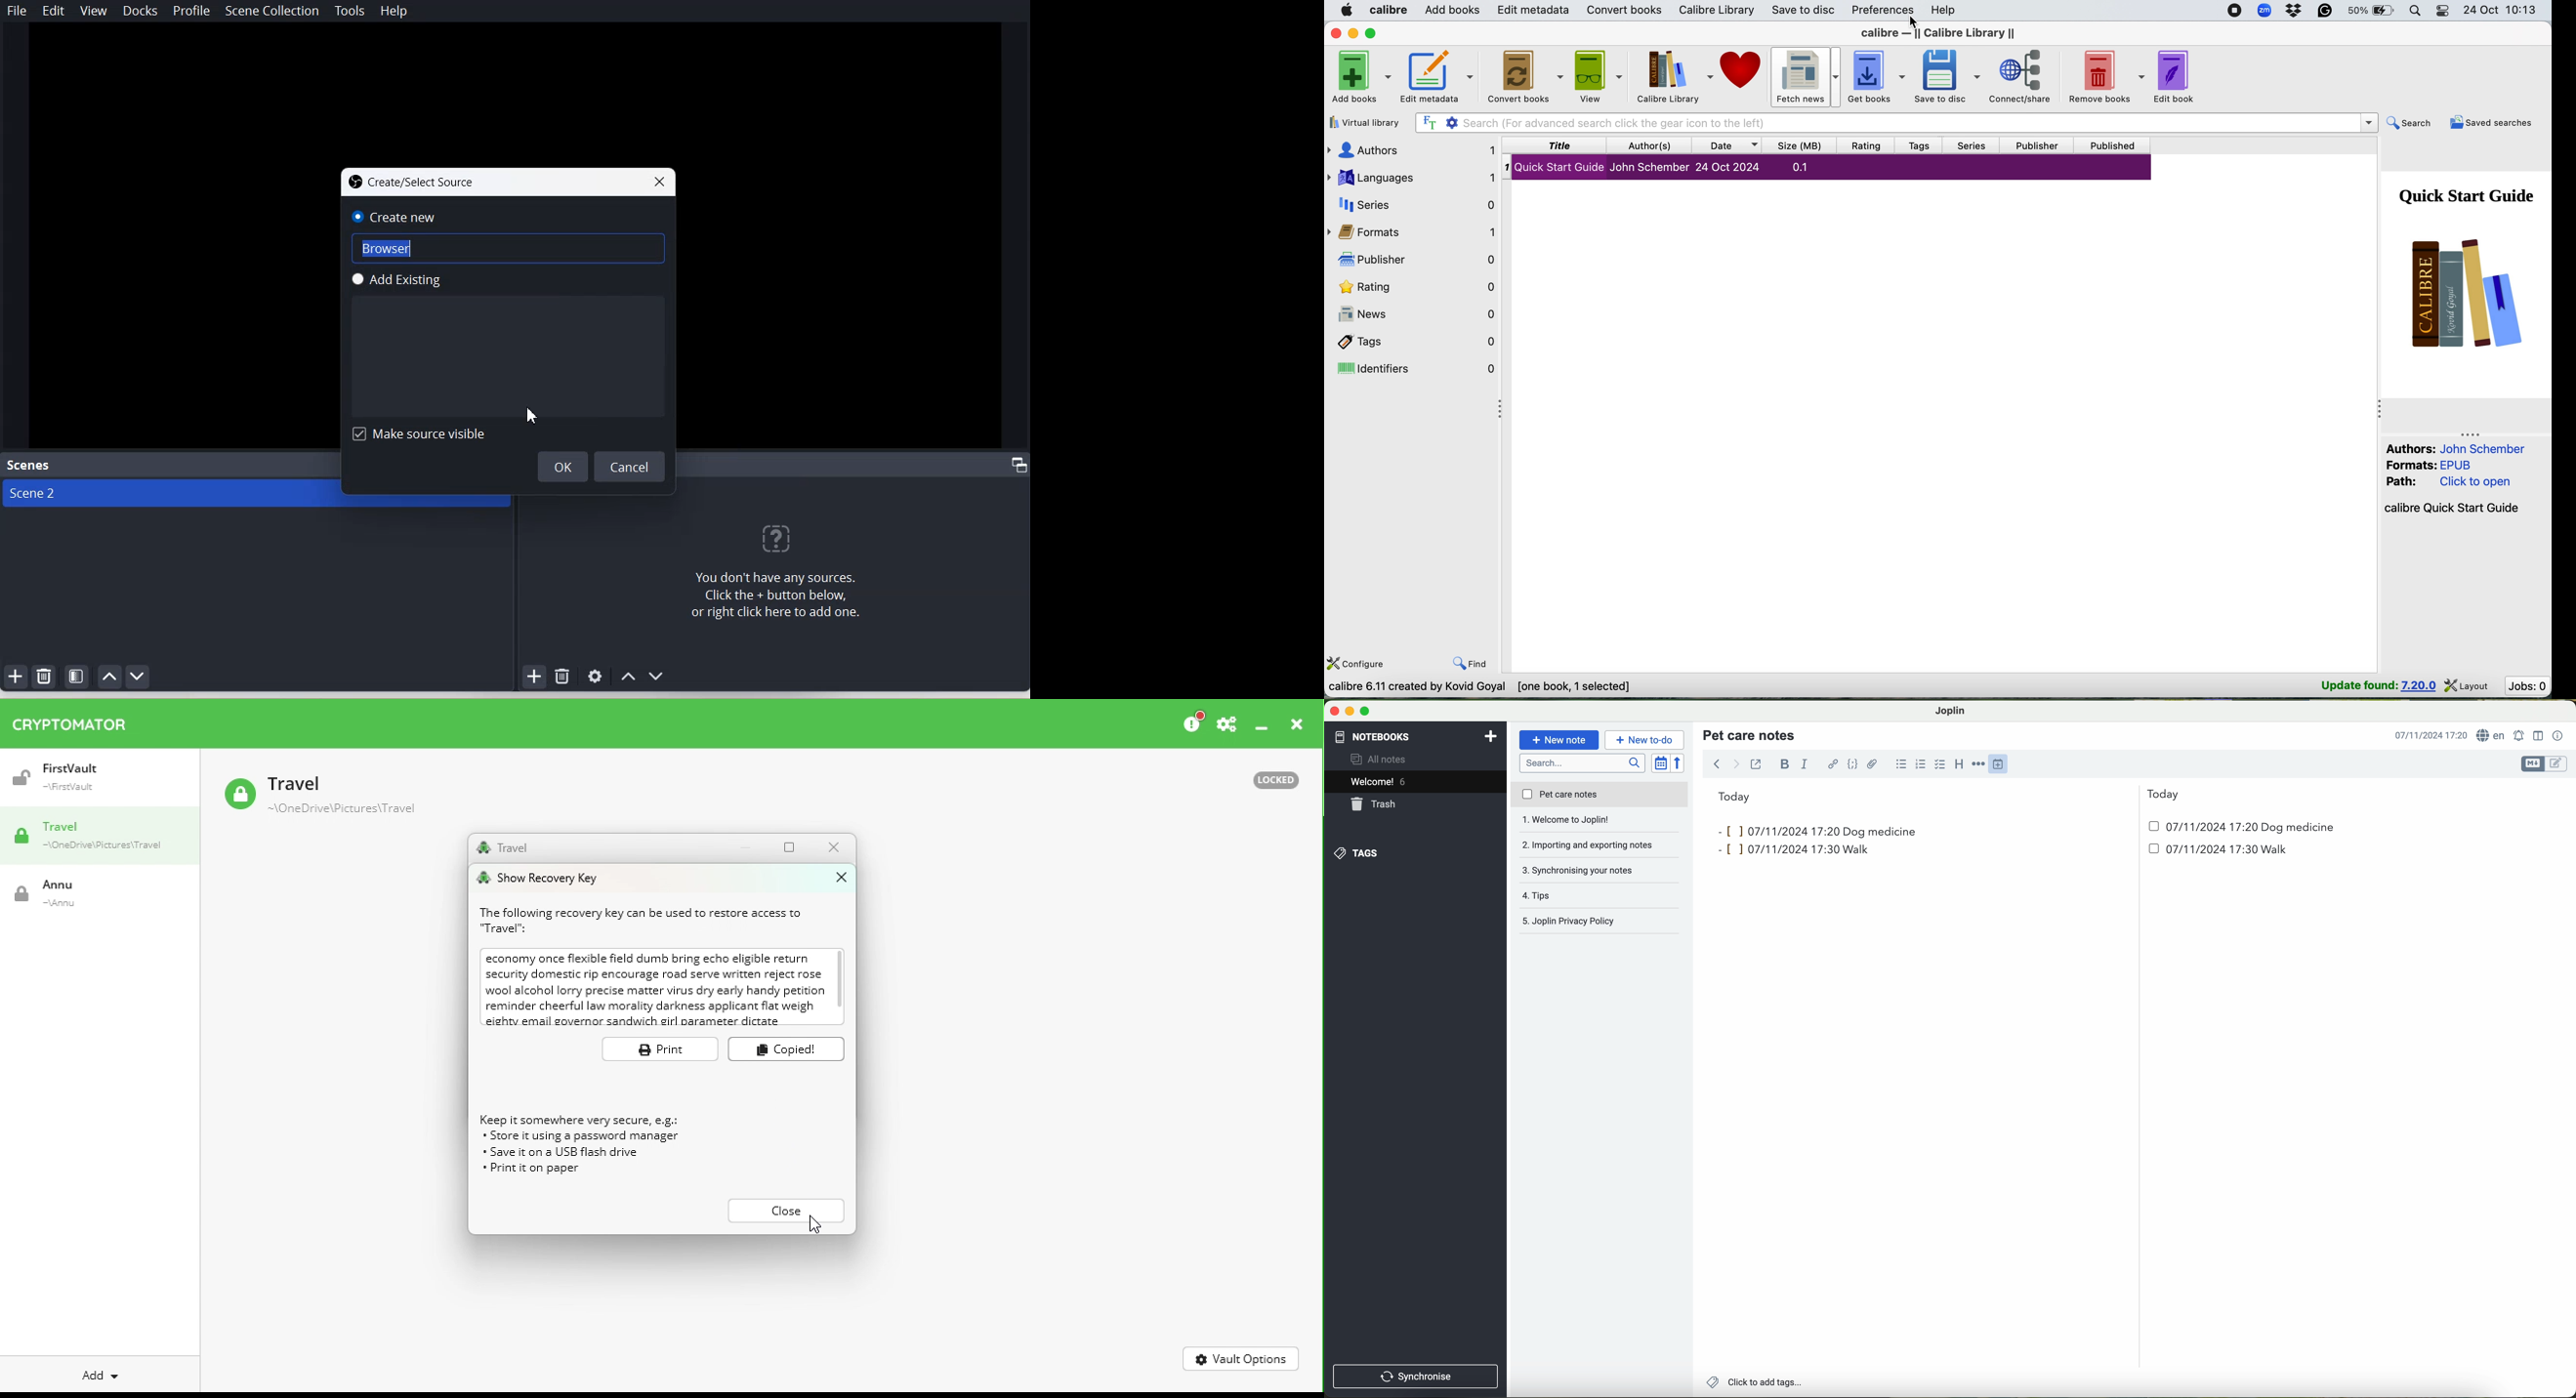 The width and height of the screenshot is (2576, 1400). What do you see at coordinates (2375, 687) in the screenshot?
I see `update found : 7.20.0` at bounding box center [2375, 687].